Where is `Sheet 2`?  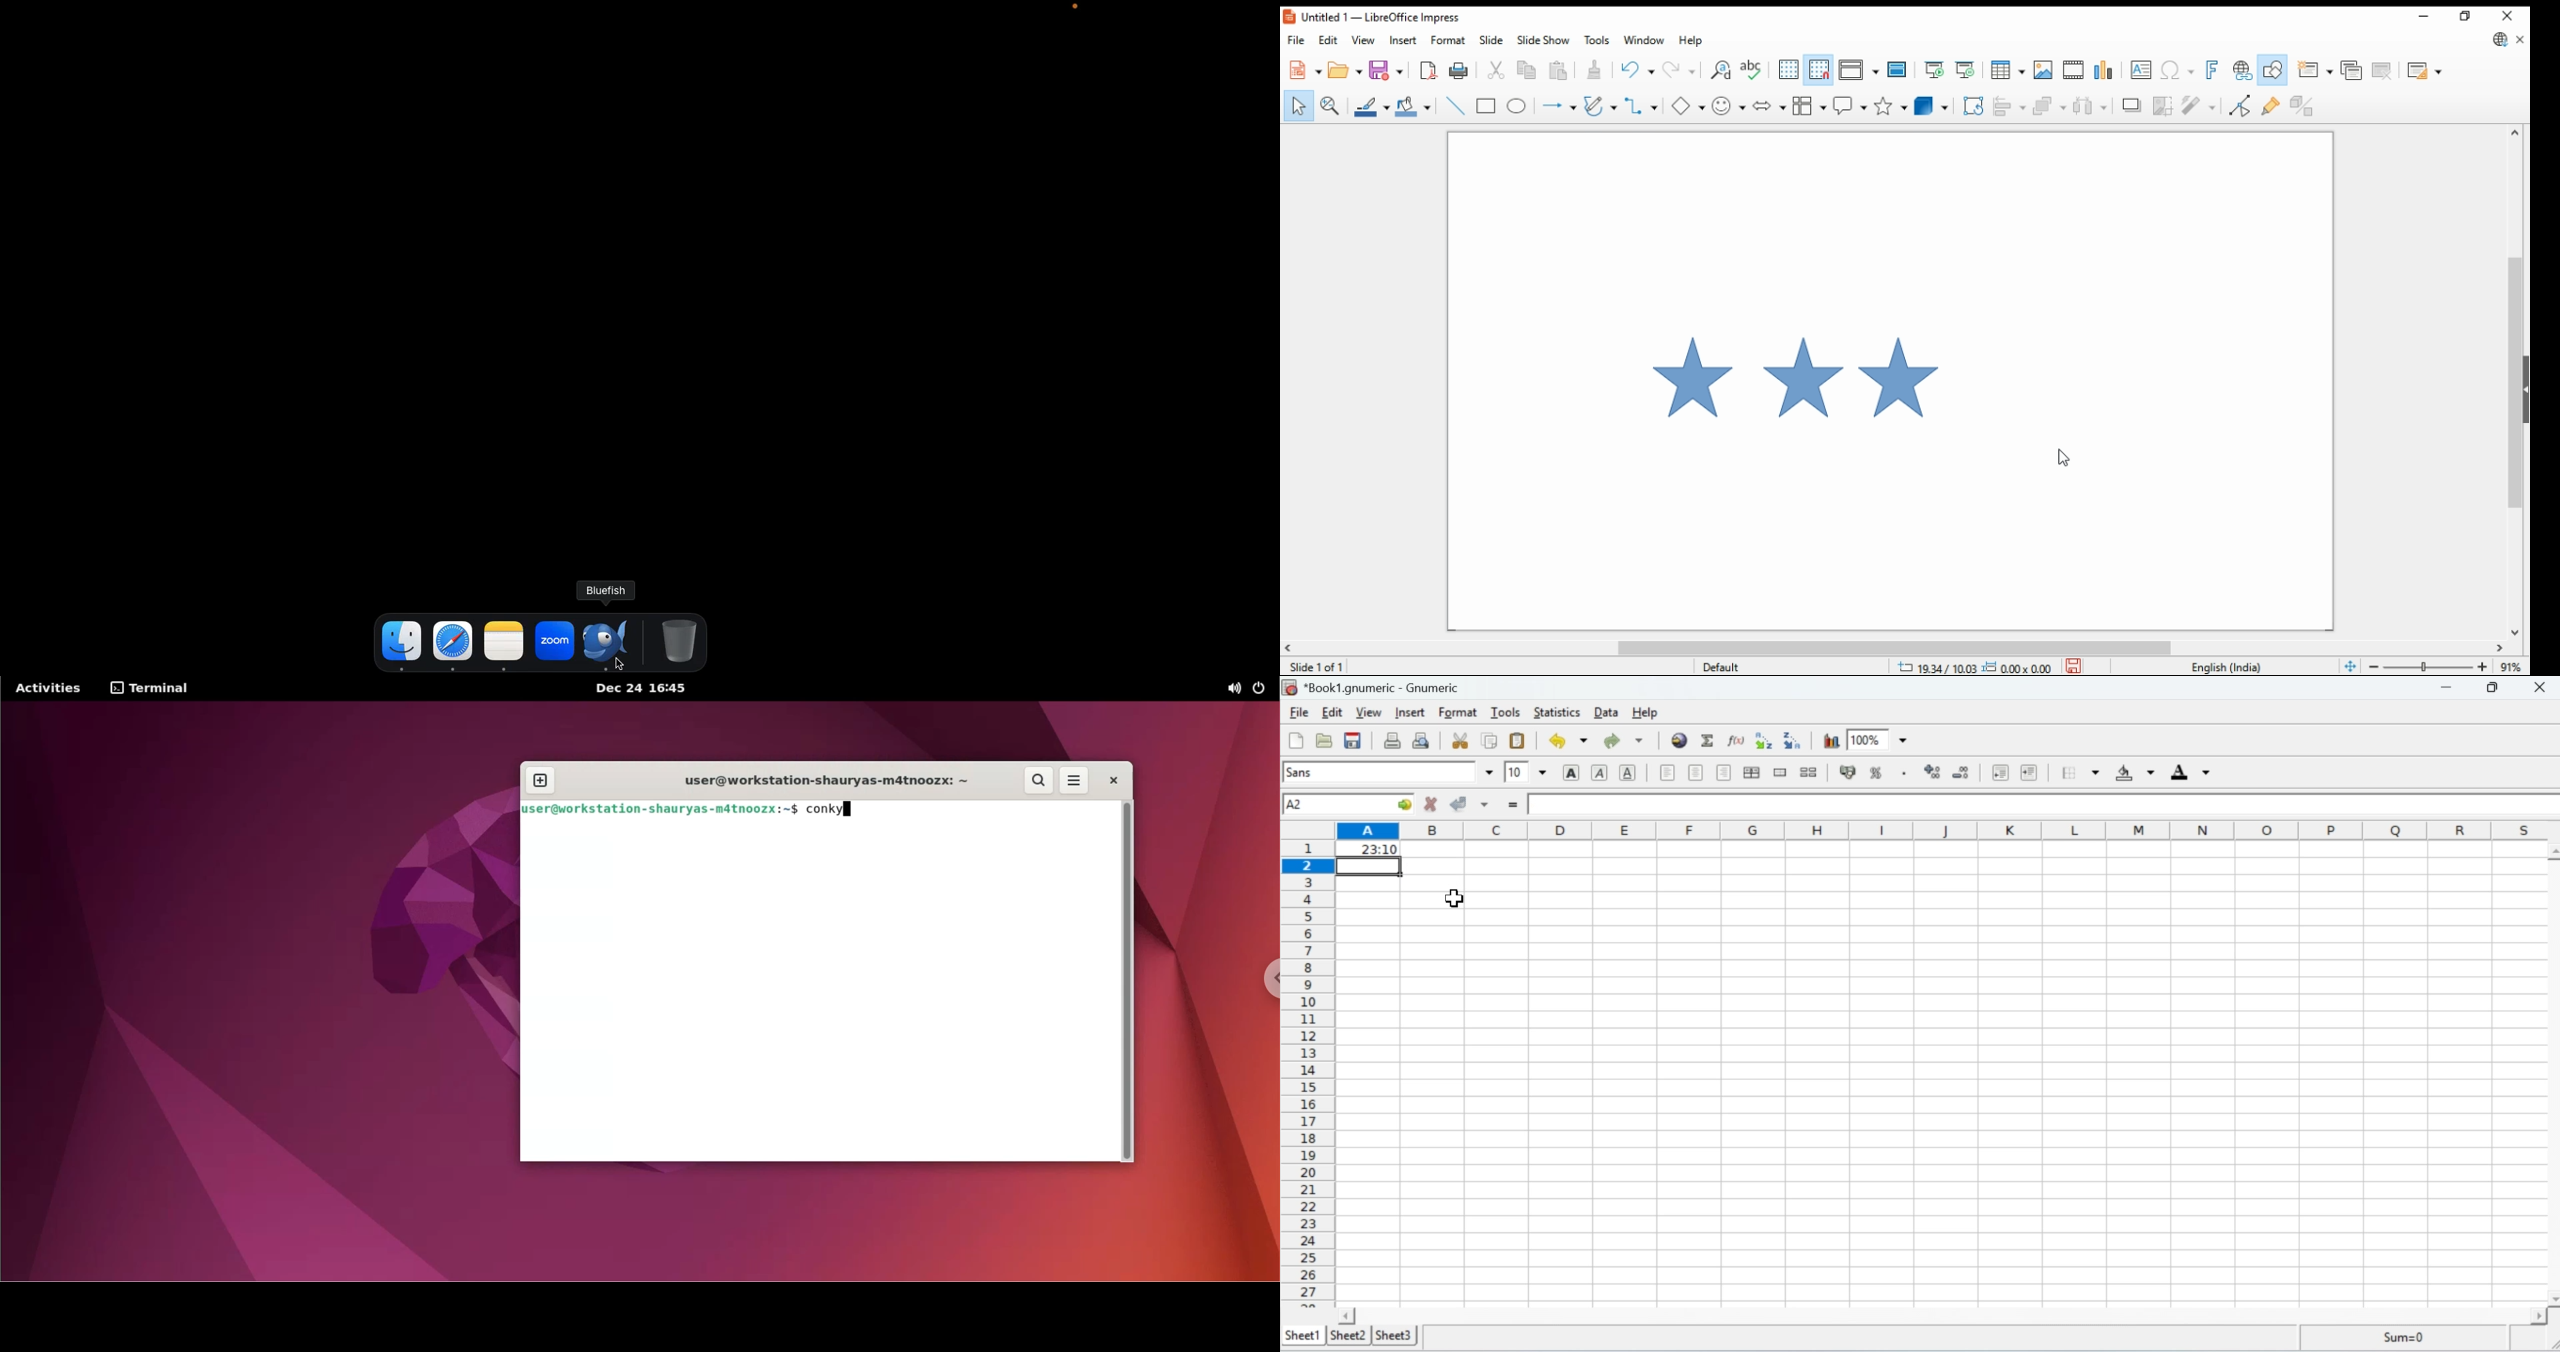 Sheet 2 is located at coordinates (1346, 1335).